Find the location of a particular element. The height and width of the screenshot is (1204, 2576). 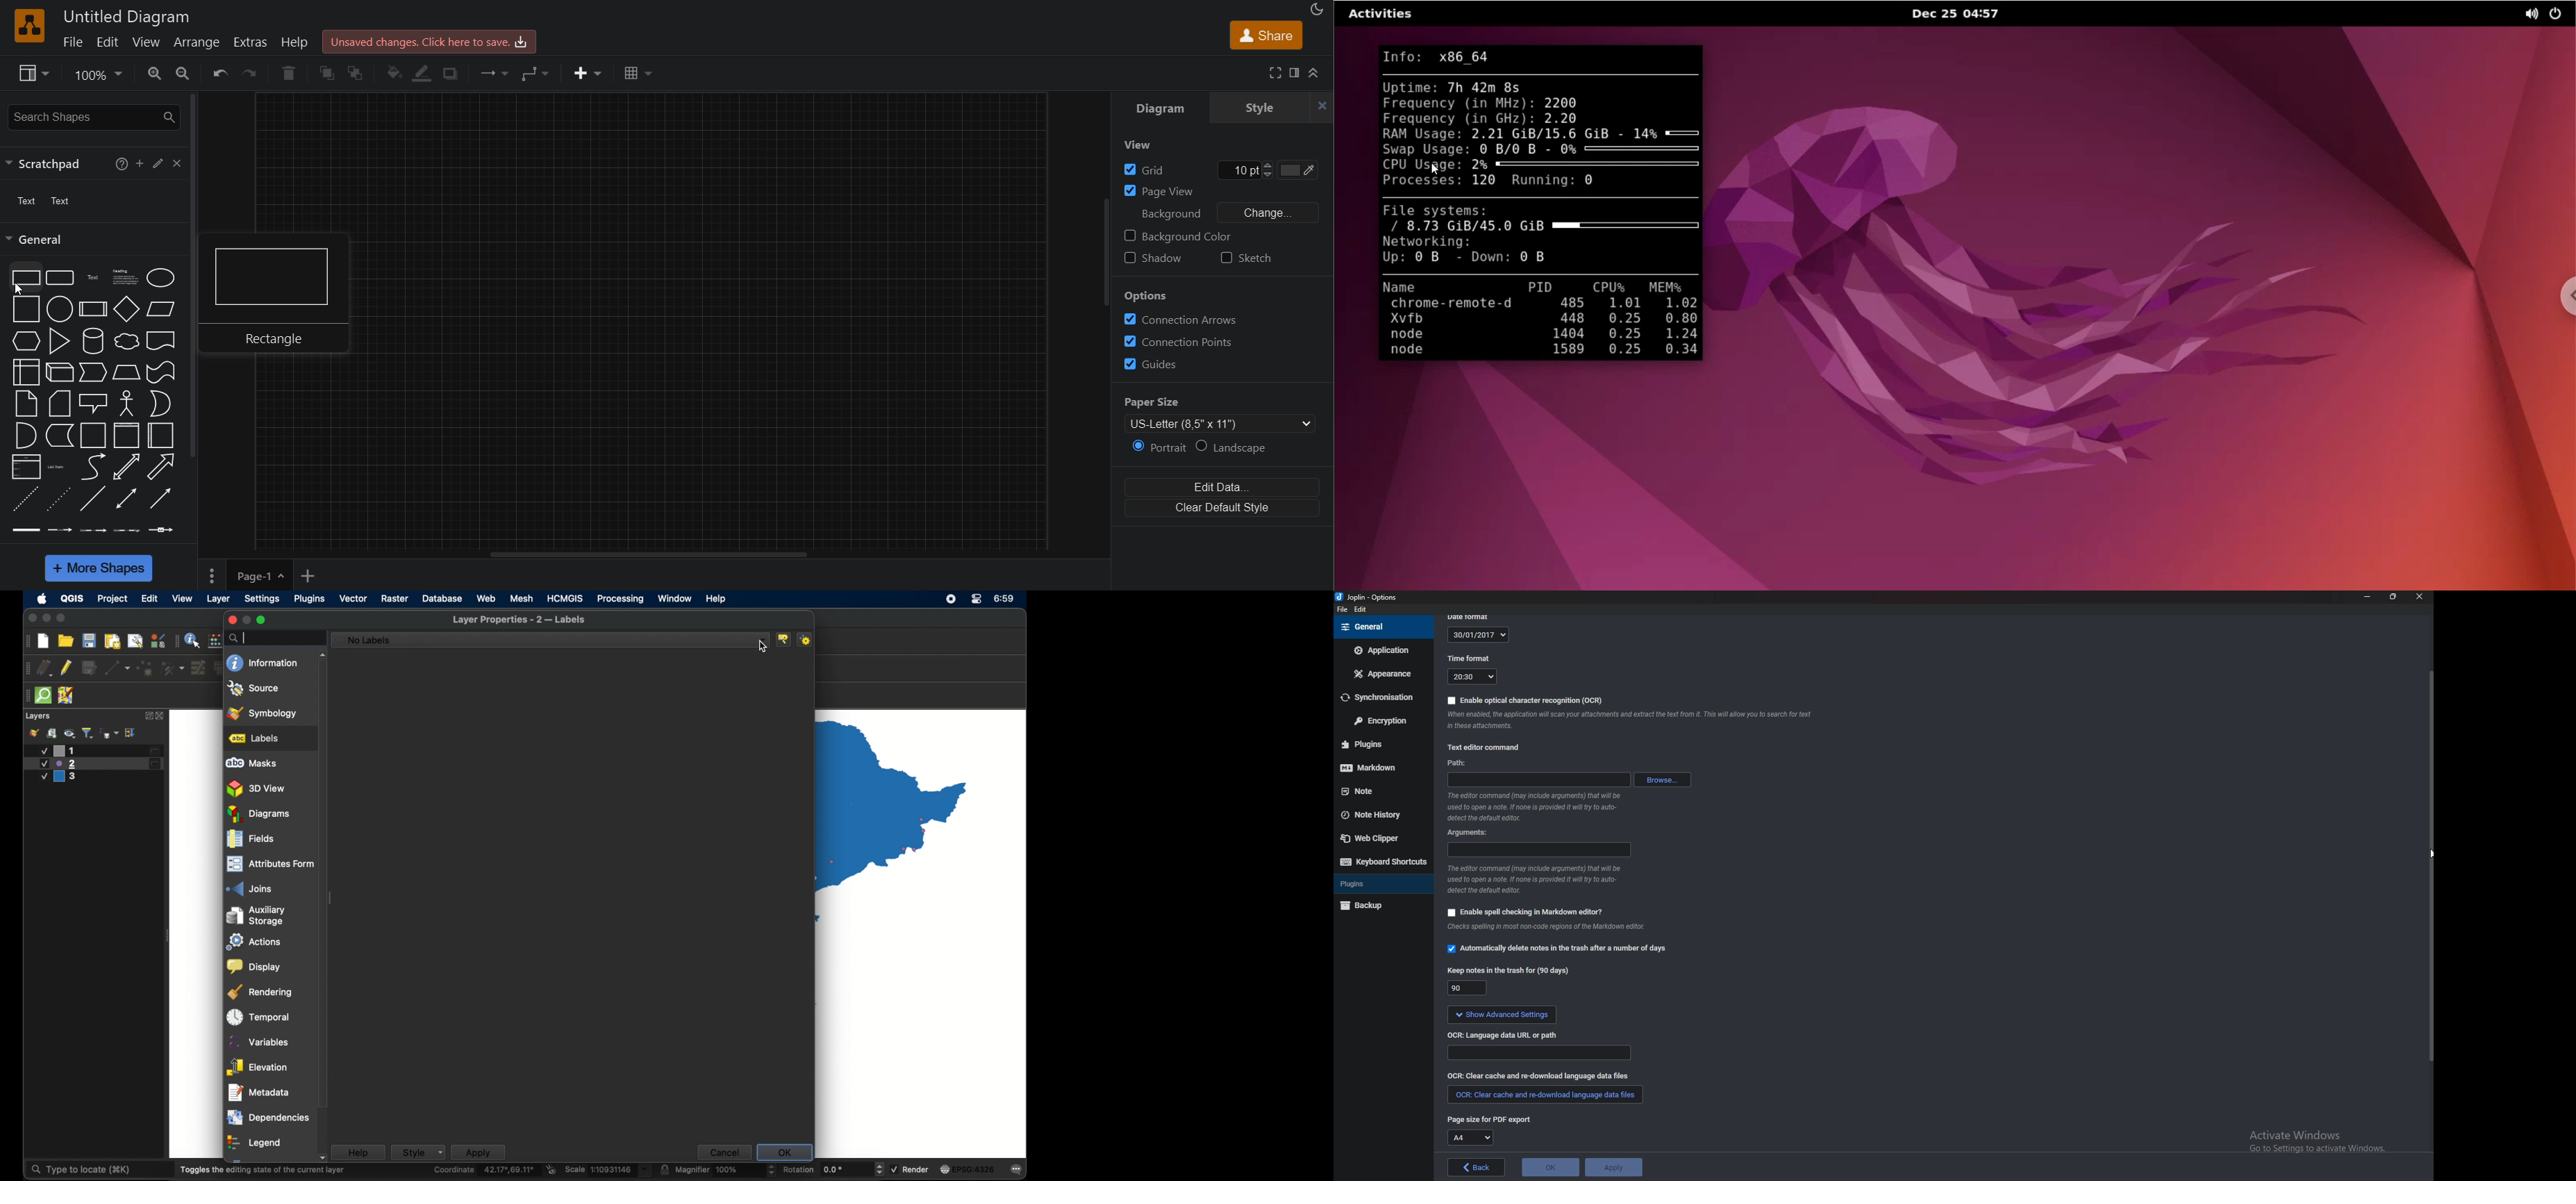

layer  3 is located at coordinates (64, 777).